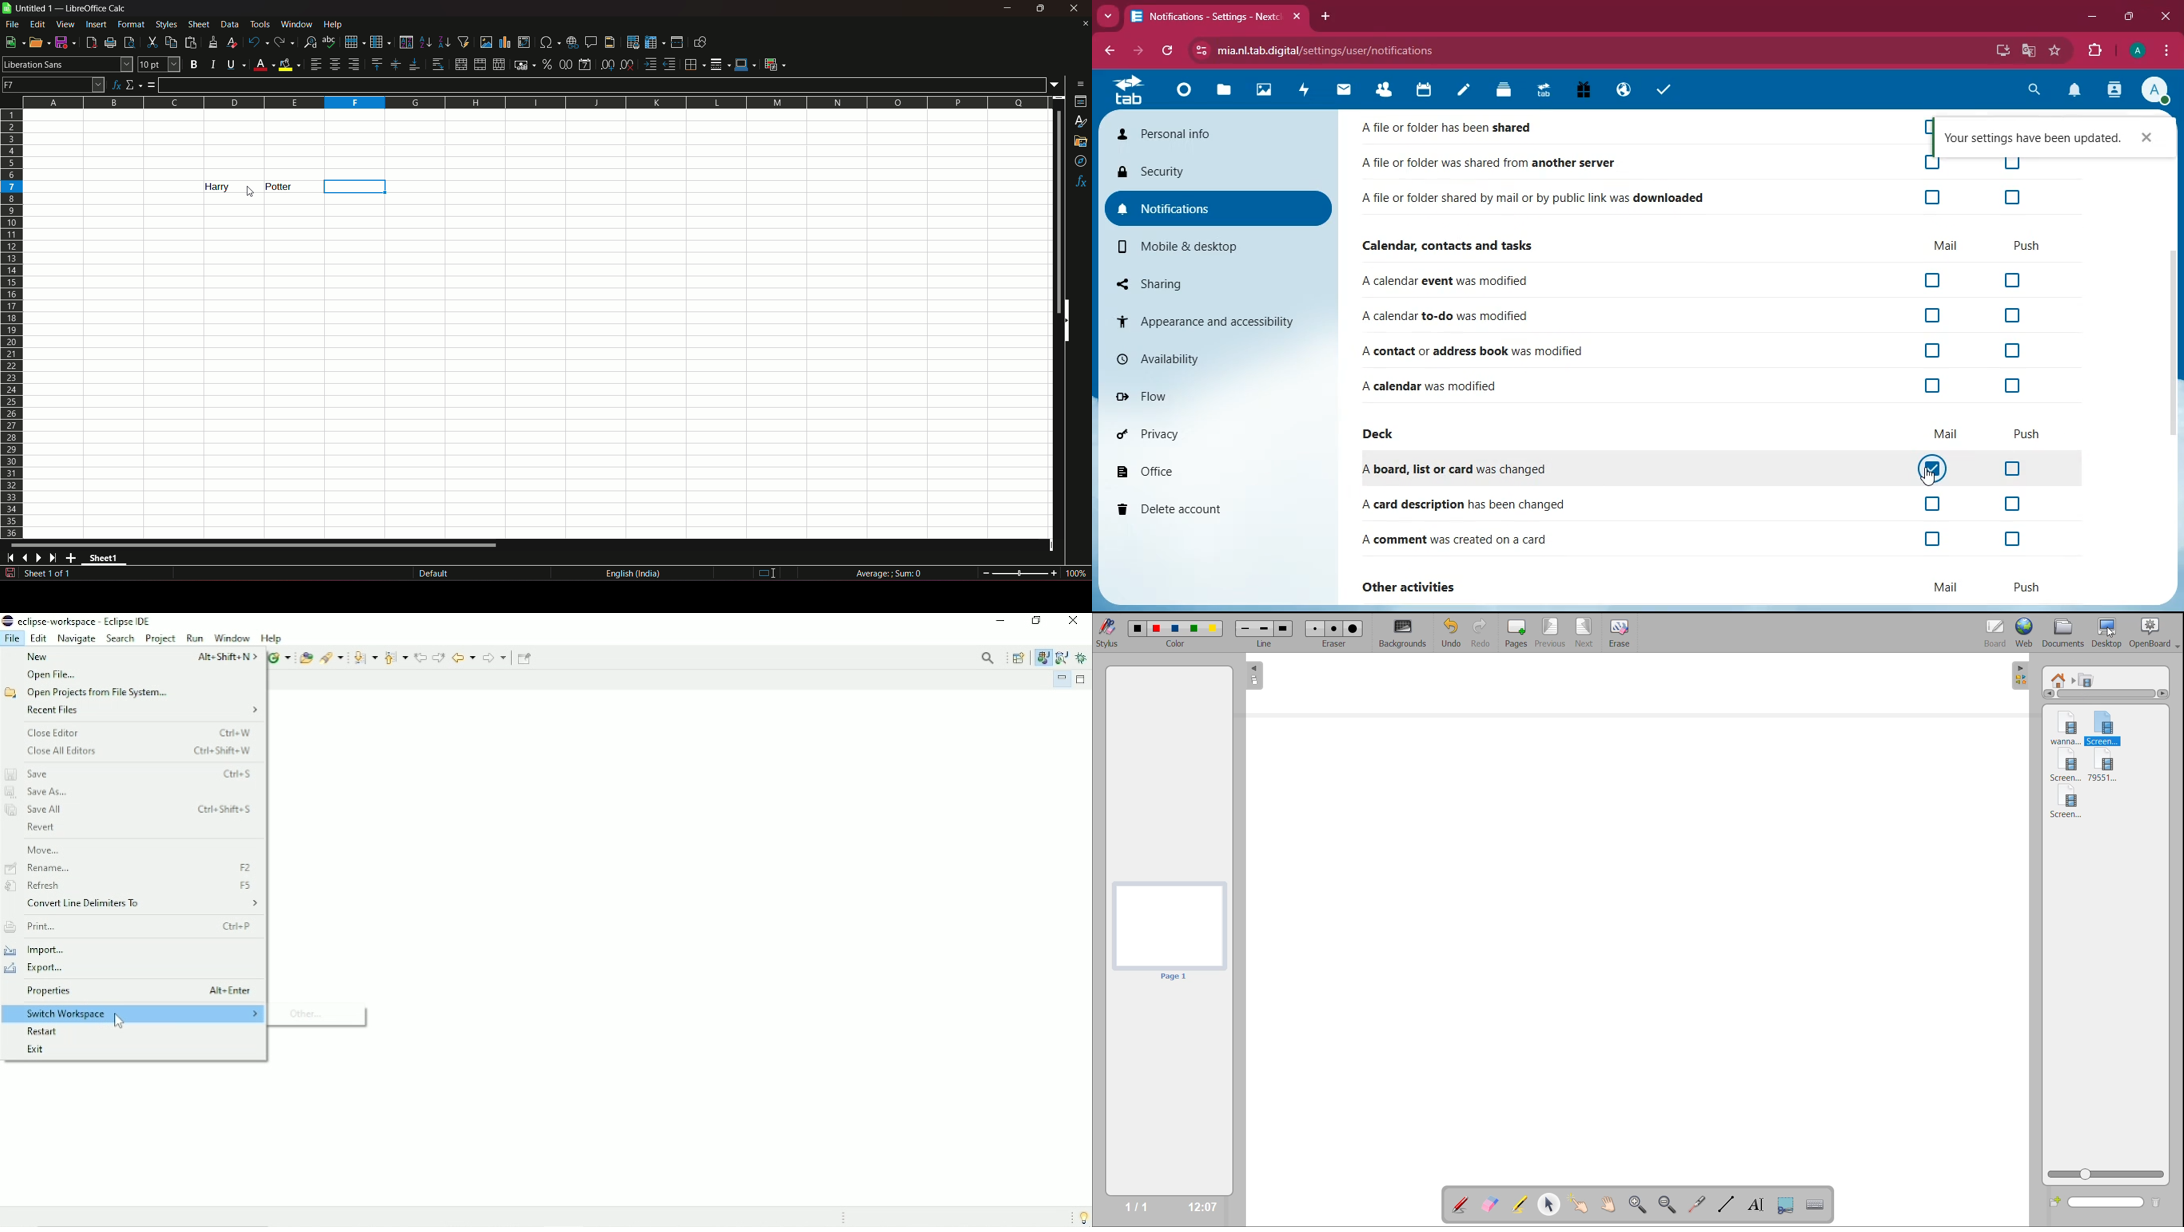 The height and width of the screenshot is (1232, 2184). I want to click on new, so click(13, 42).